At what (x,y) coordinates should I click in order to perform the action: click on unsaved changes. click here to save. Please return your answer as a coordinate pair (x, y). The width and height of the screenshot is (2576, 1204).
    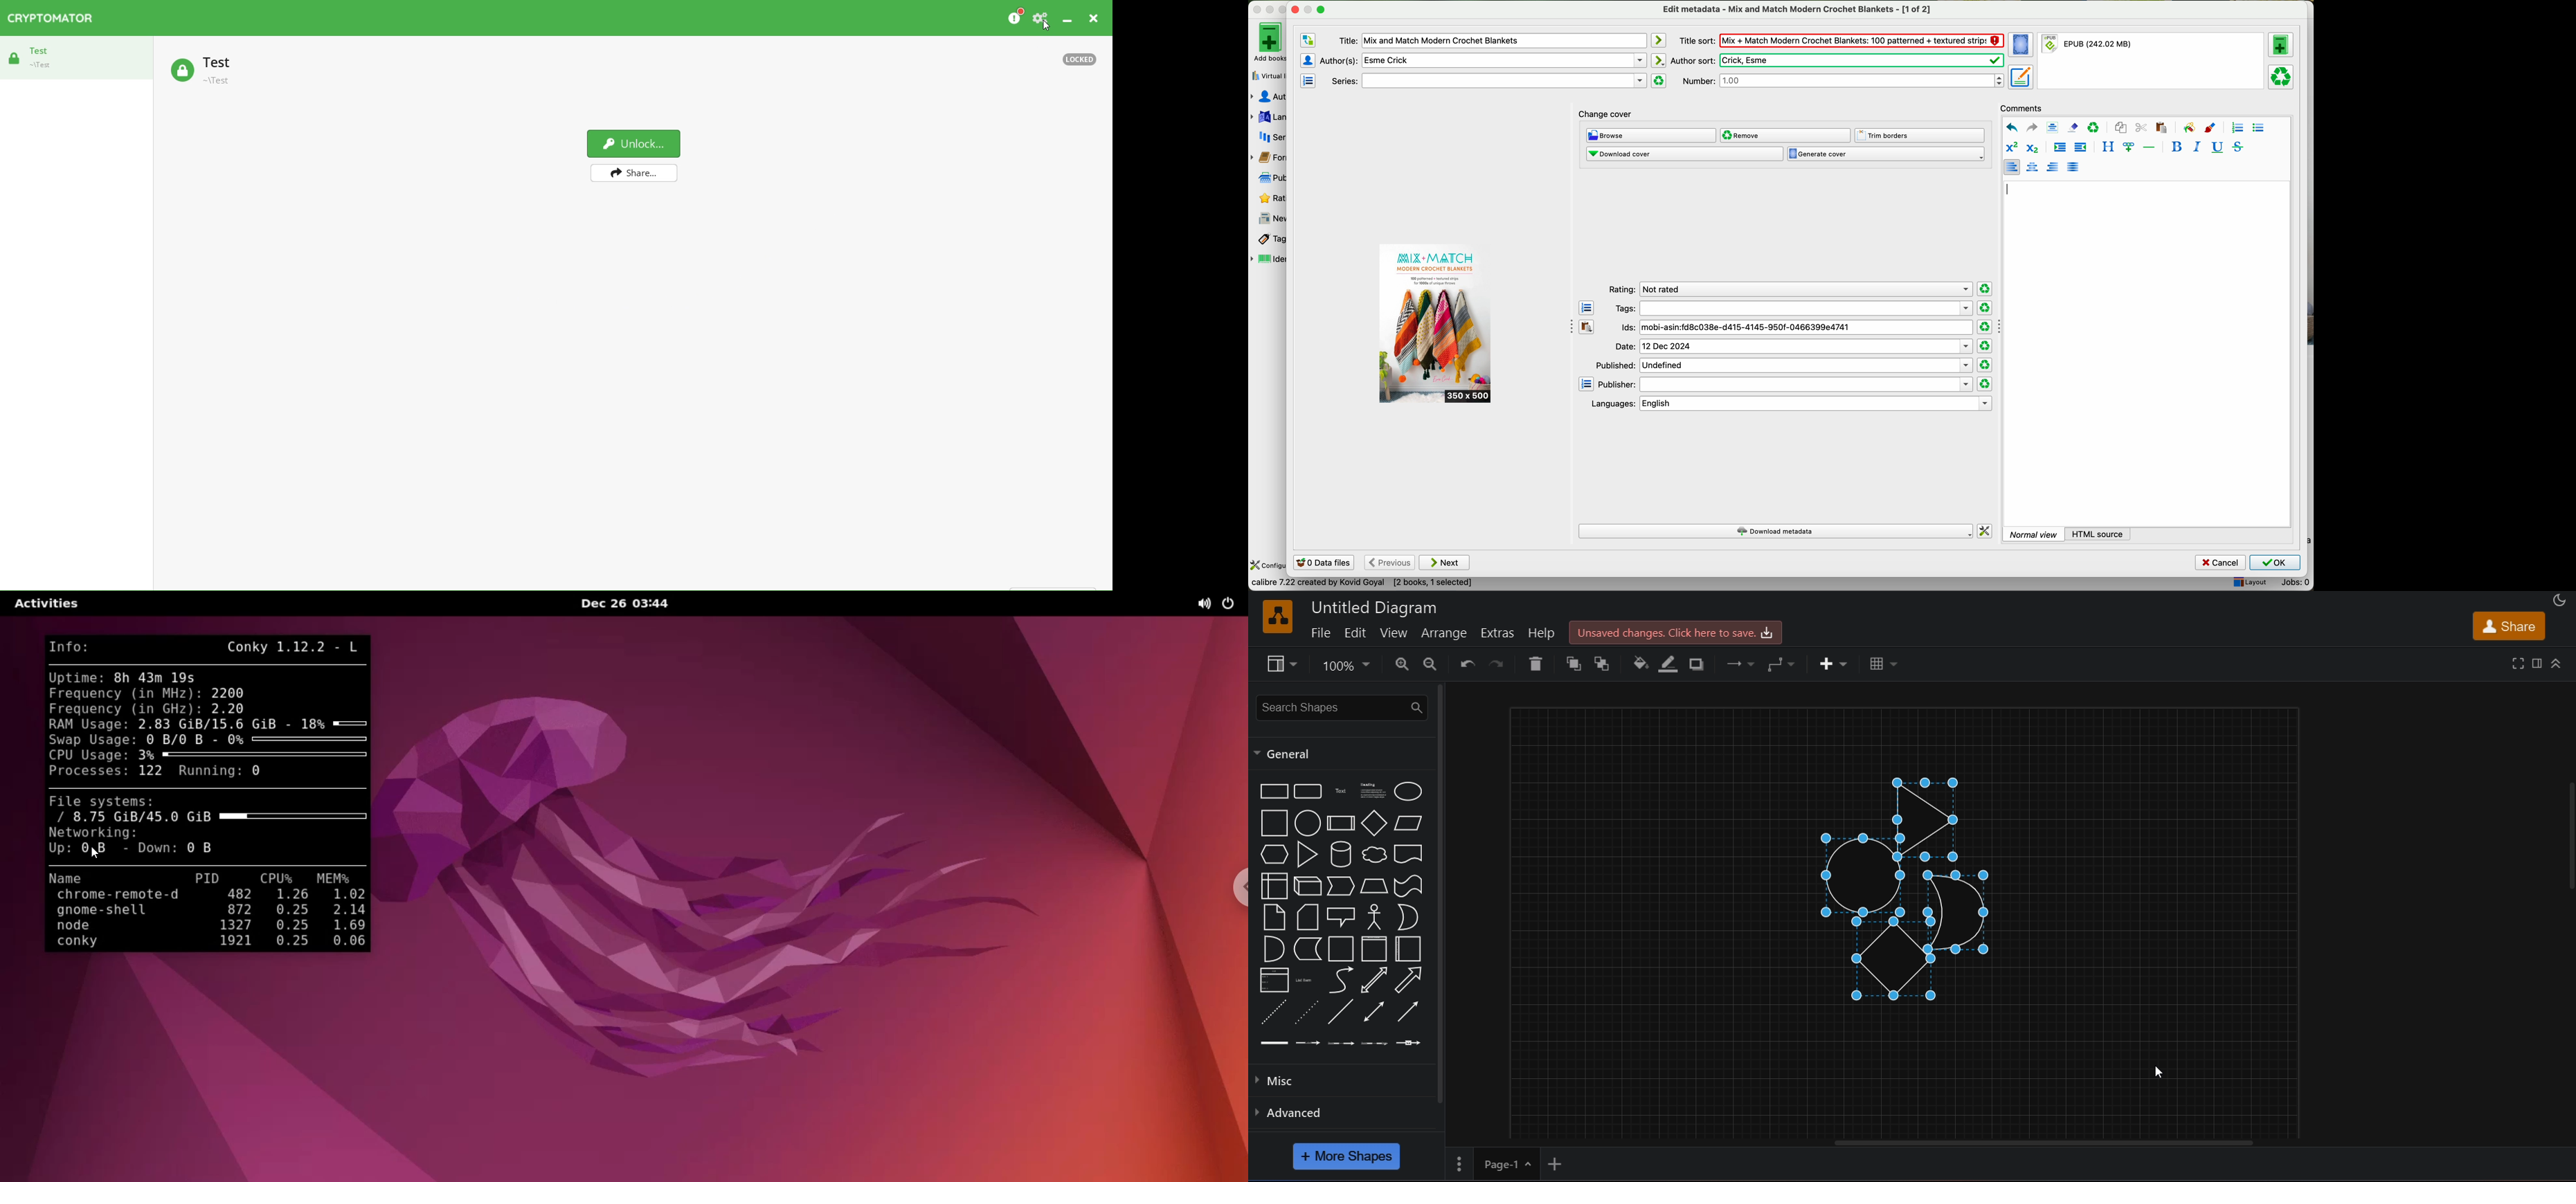
    Looking at the image, I should click on (1674, 632).